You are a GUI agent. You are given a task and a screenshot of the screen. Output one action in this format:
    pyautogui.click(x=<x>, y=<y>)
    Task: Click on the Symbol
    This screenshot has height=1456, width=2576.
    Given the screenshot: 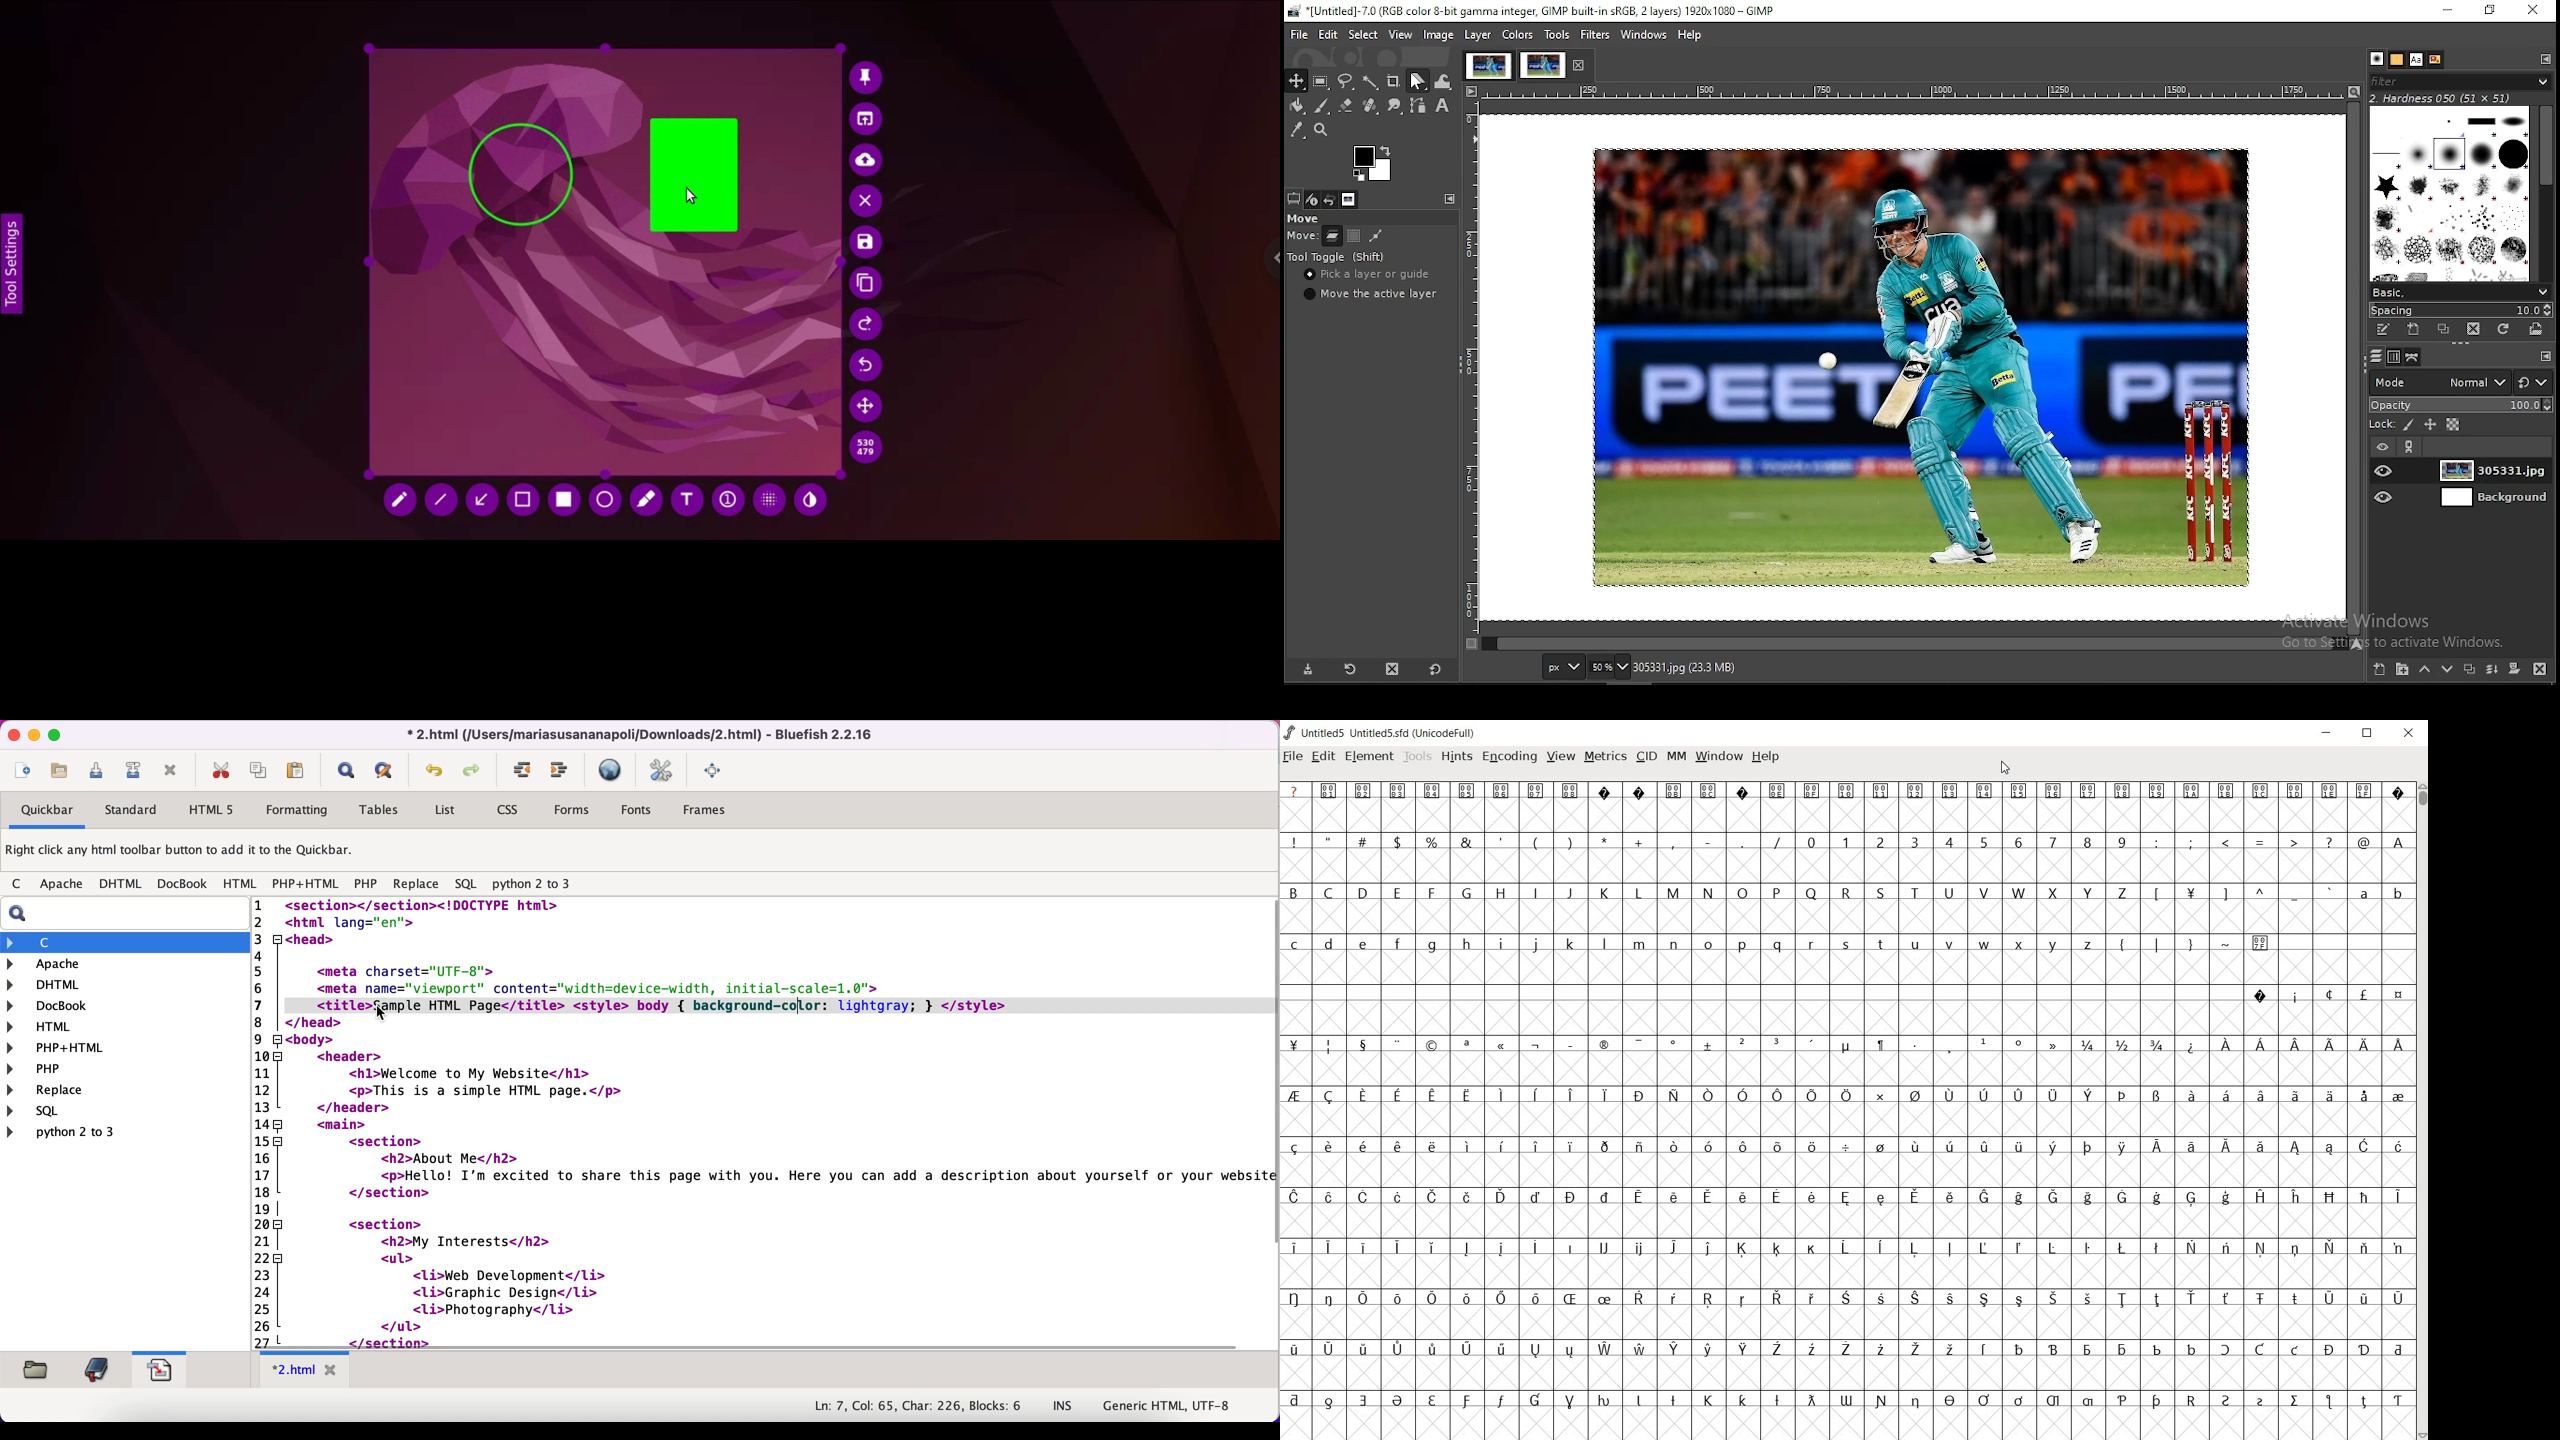 What is the action you would take?
    pyautogui.click(x=2261, y=1401)
    